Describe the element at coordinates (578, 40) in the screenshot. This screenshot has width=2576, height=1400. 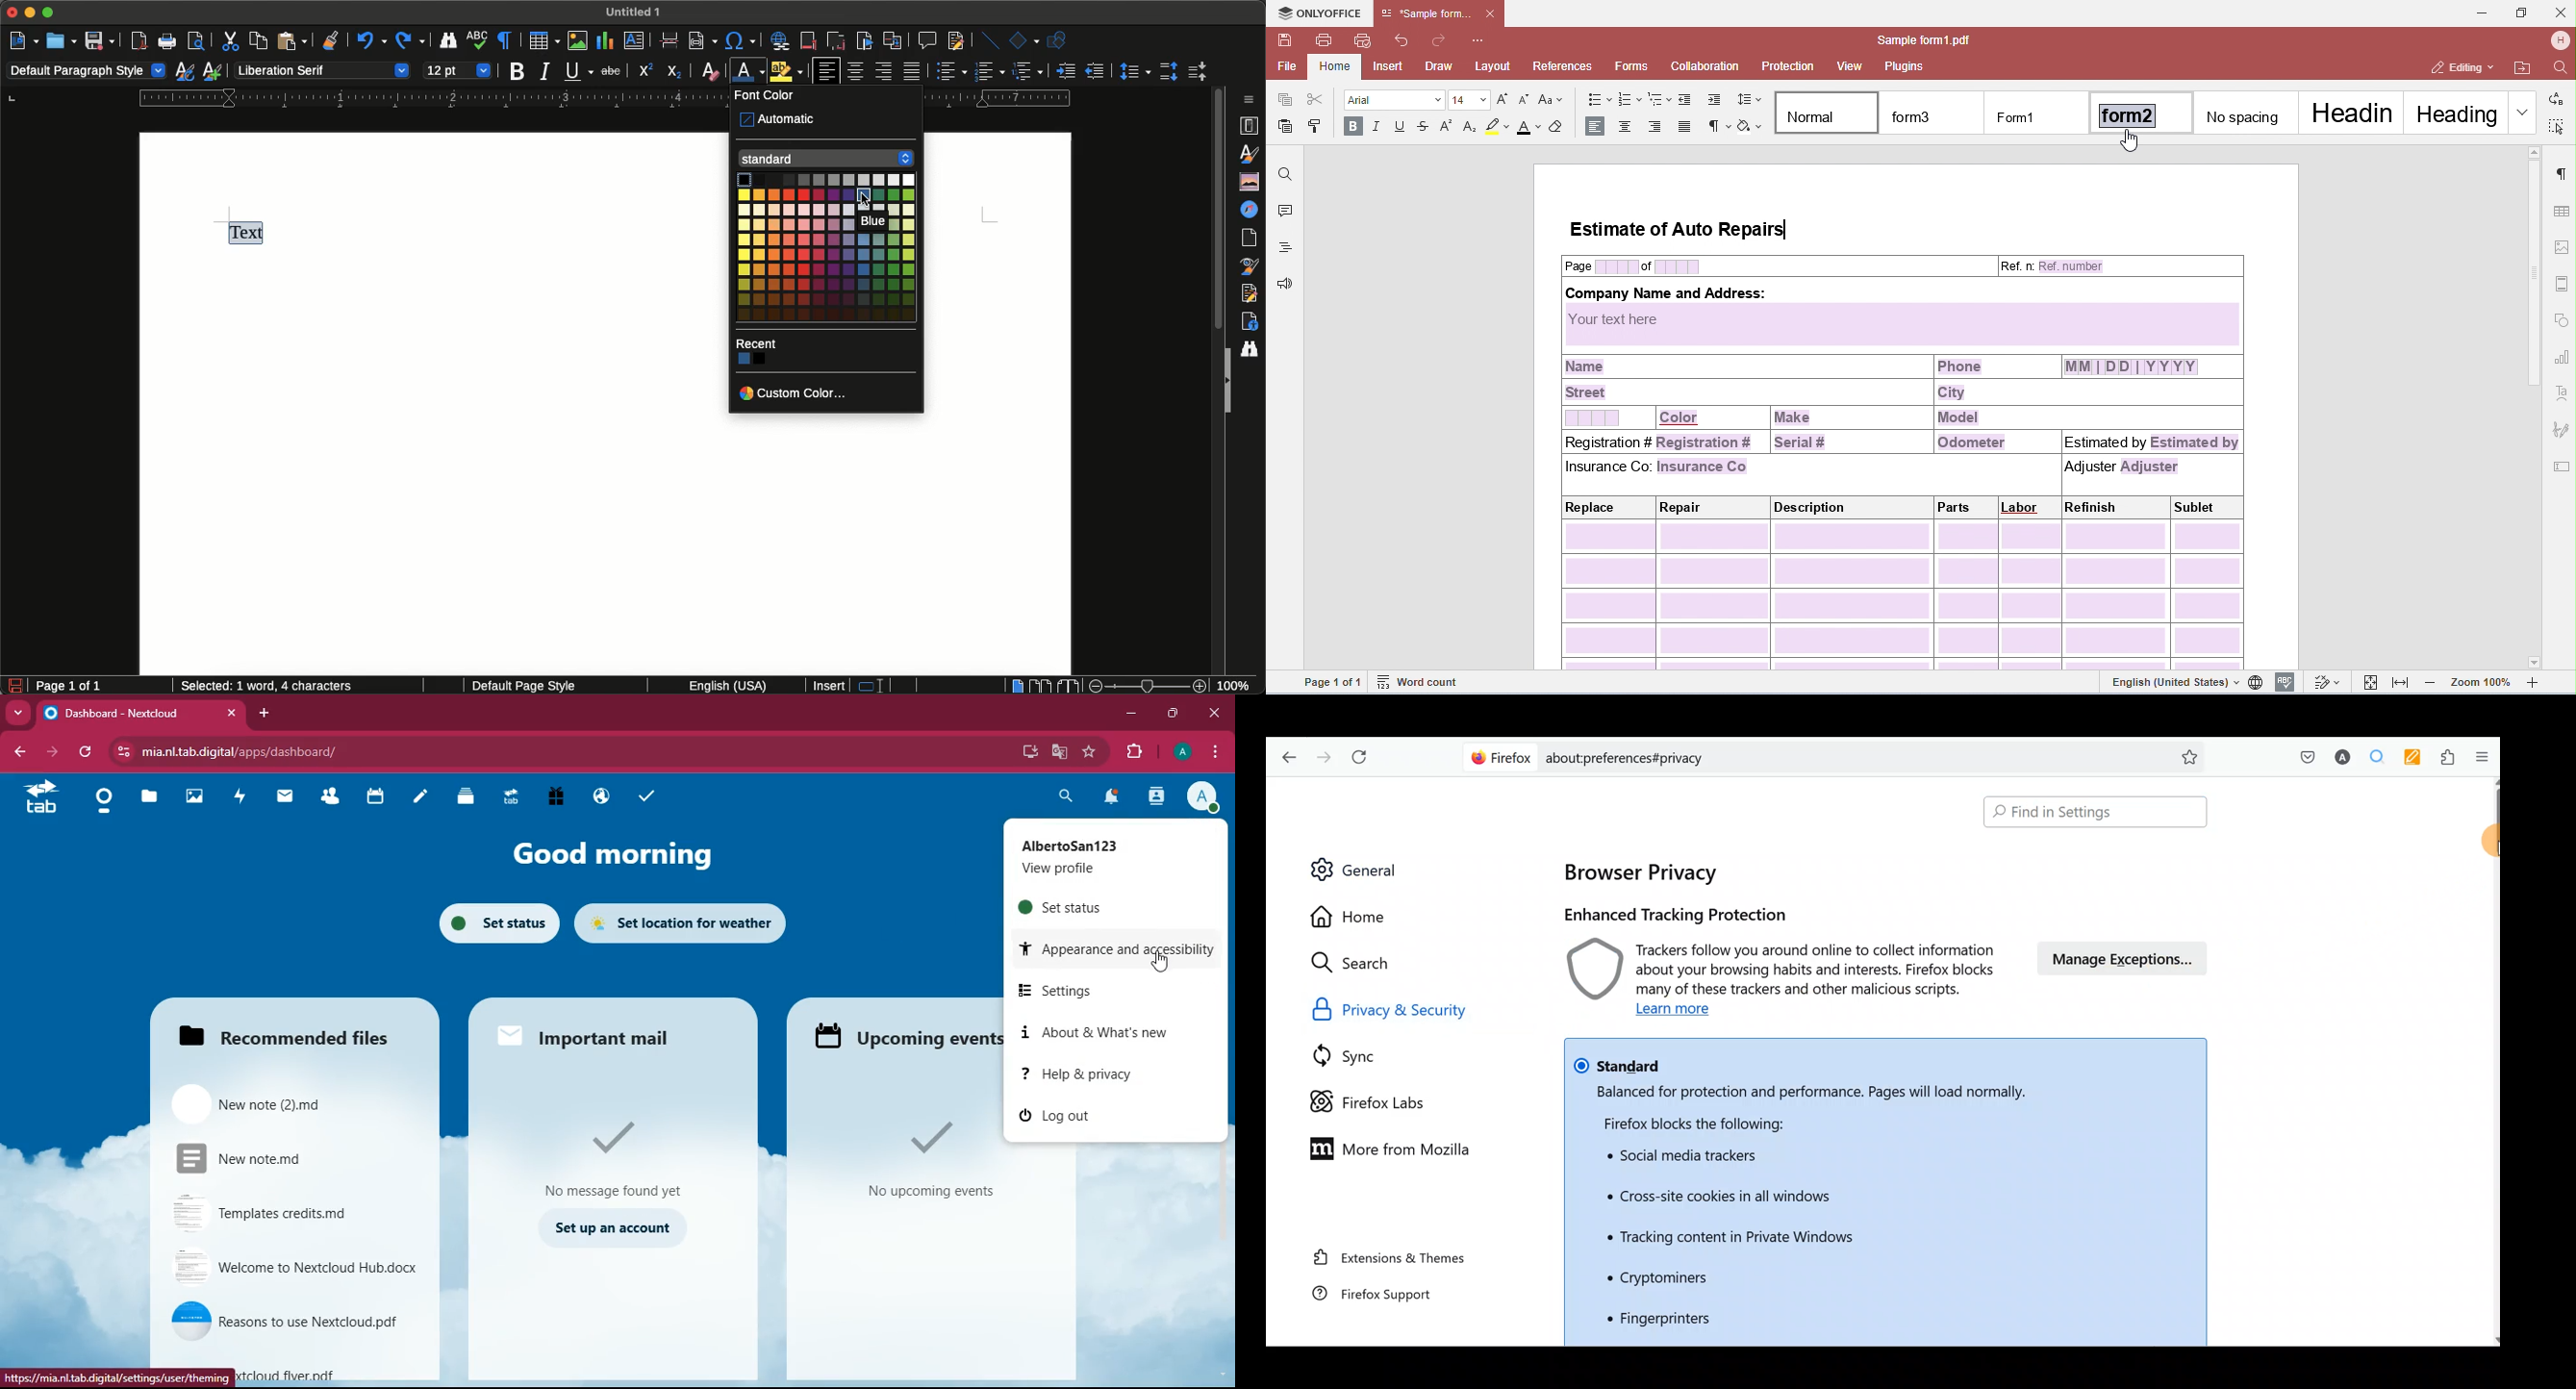
I see `Insert image` at that location.